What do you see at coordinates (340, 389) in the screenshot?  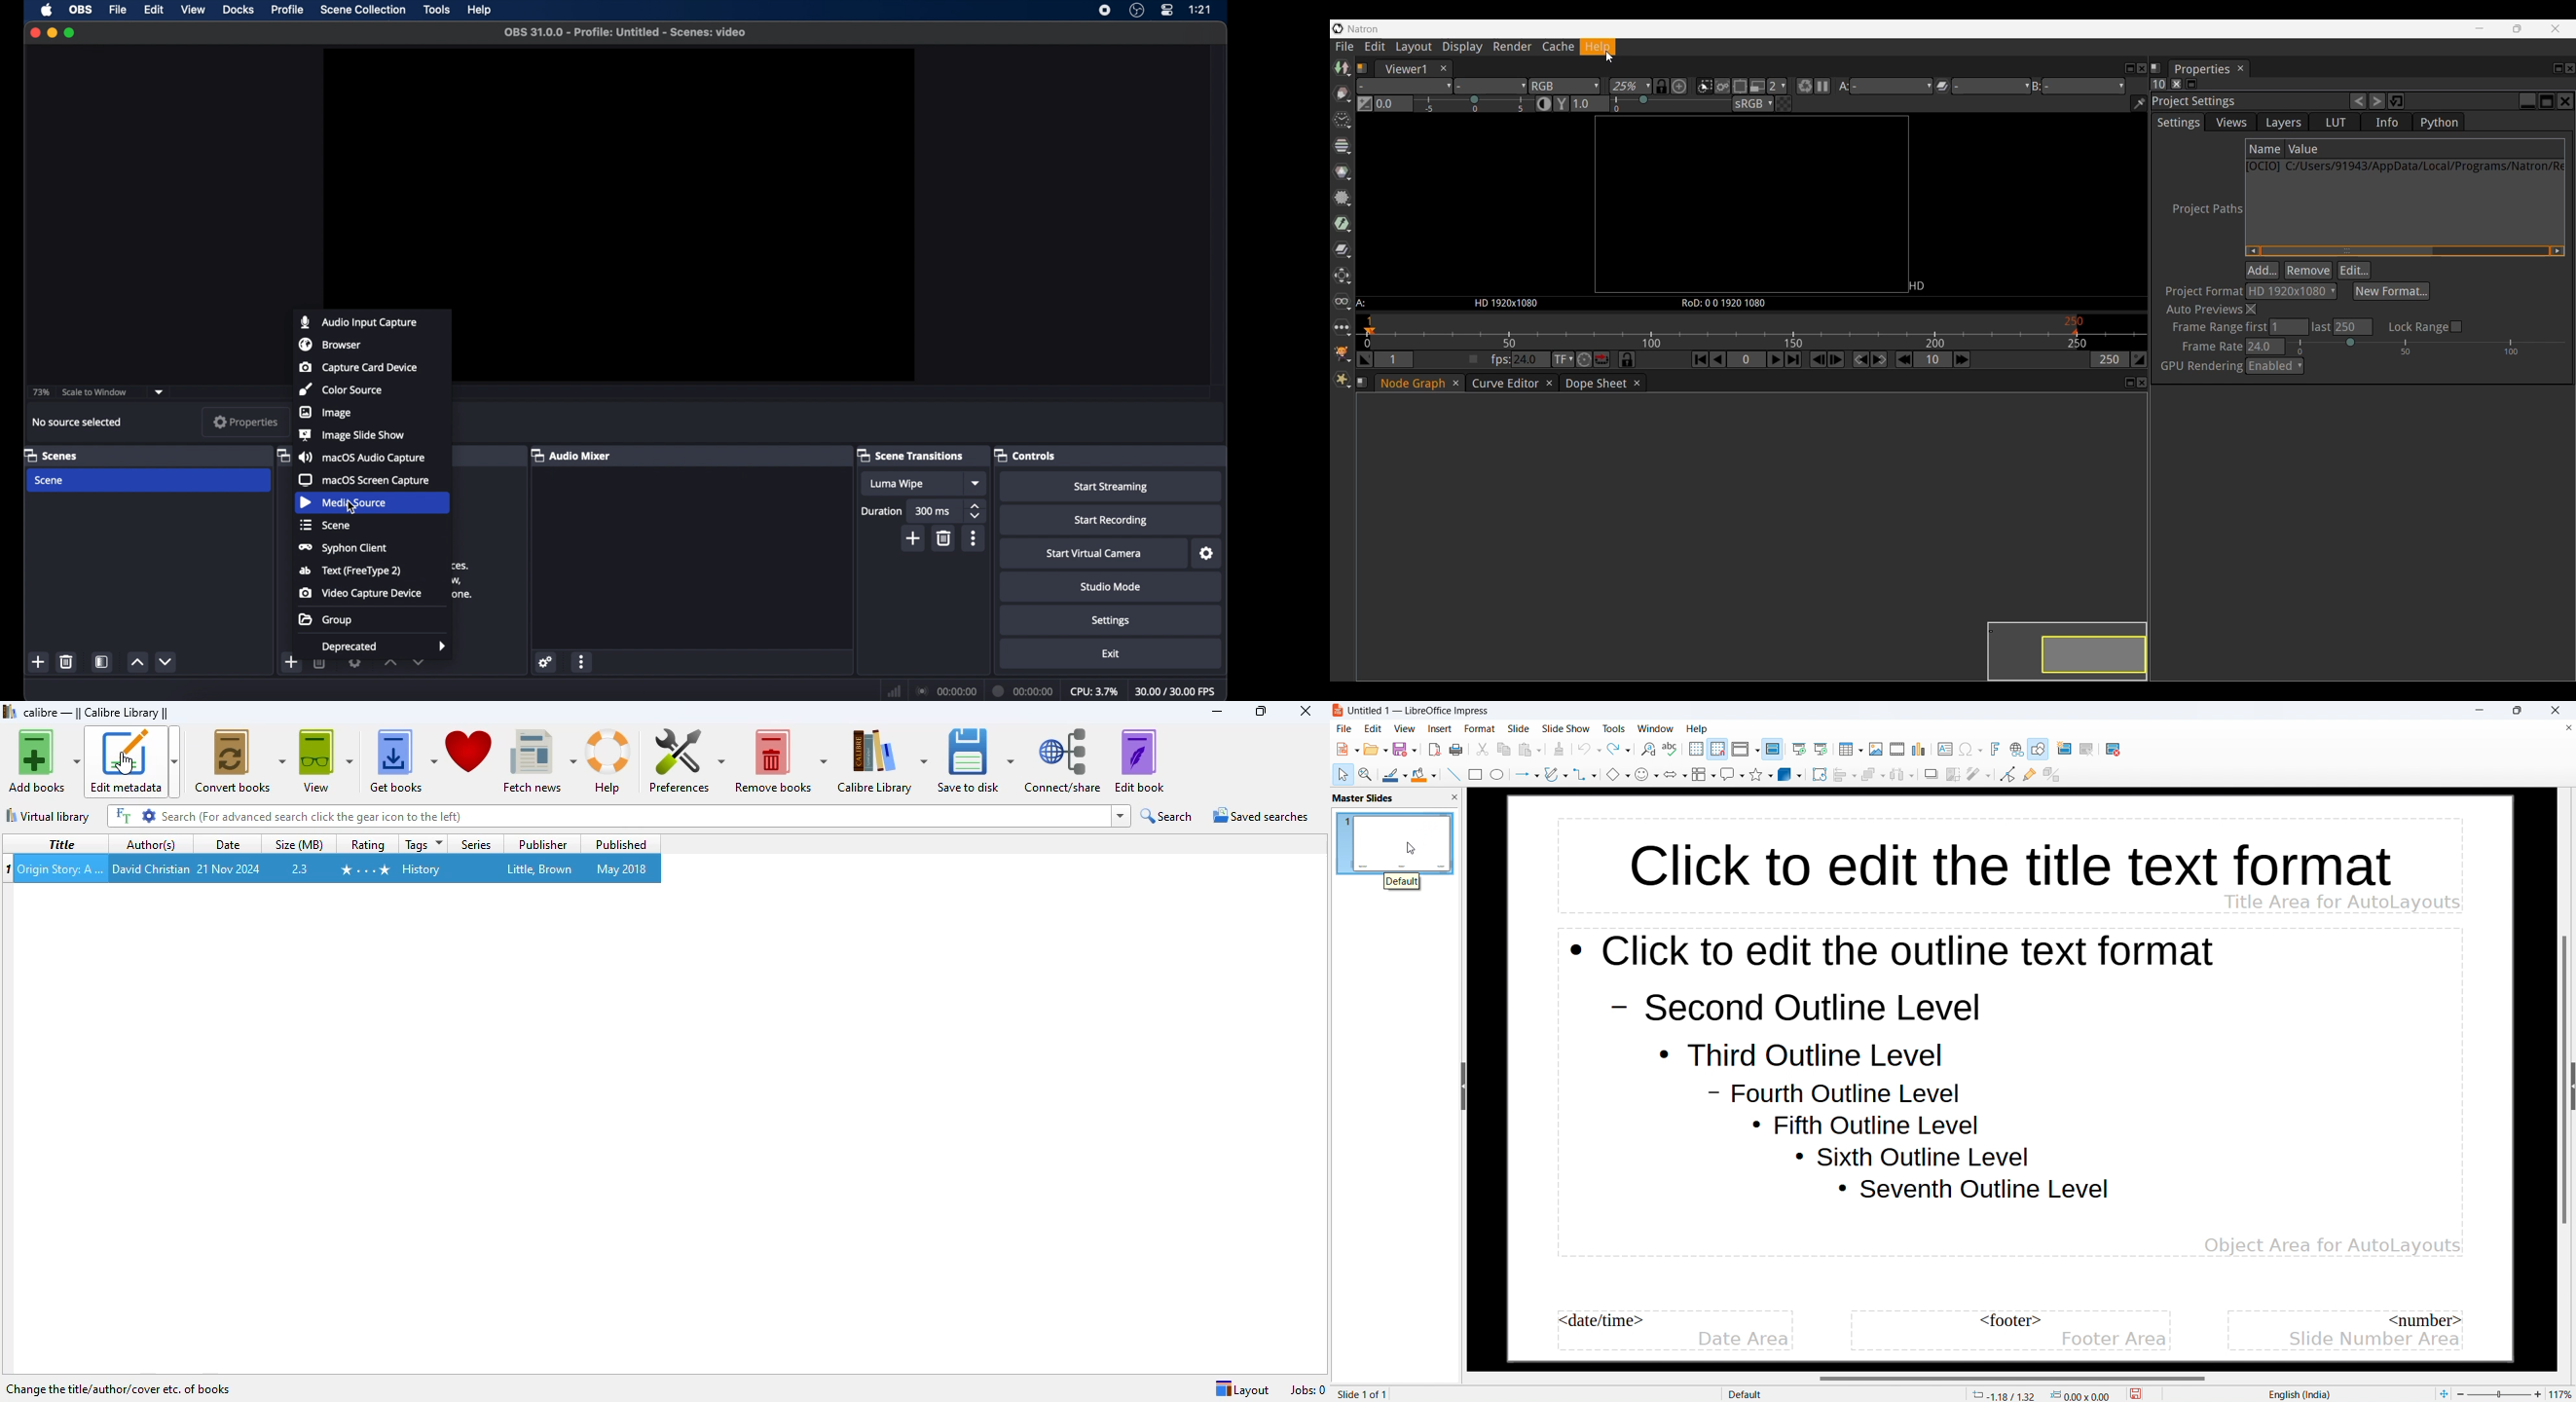 I see `color source` at bounding box center [340, 389].